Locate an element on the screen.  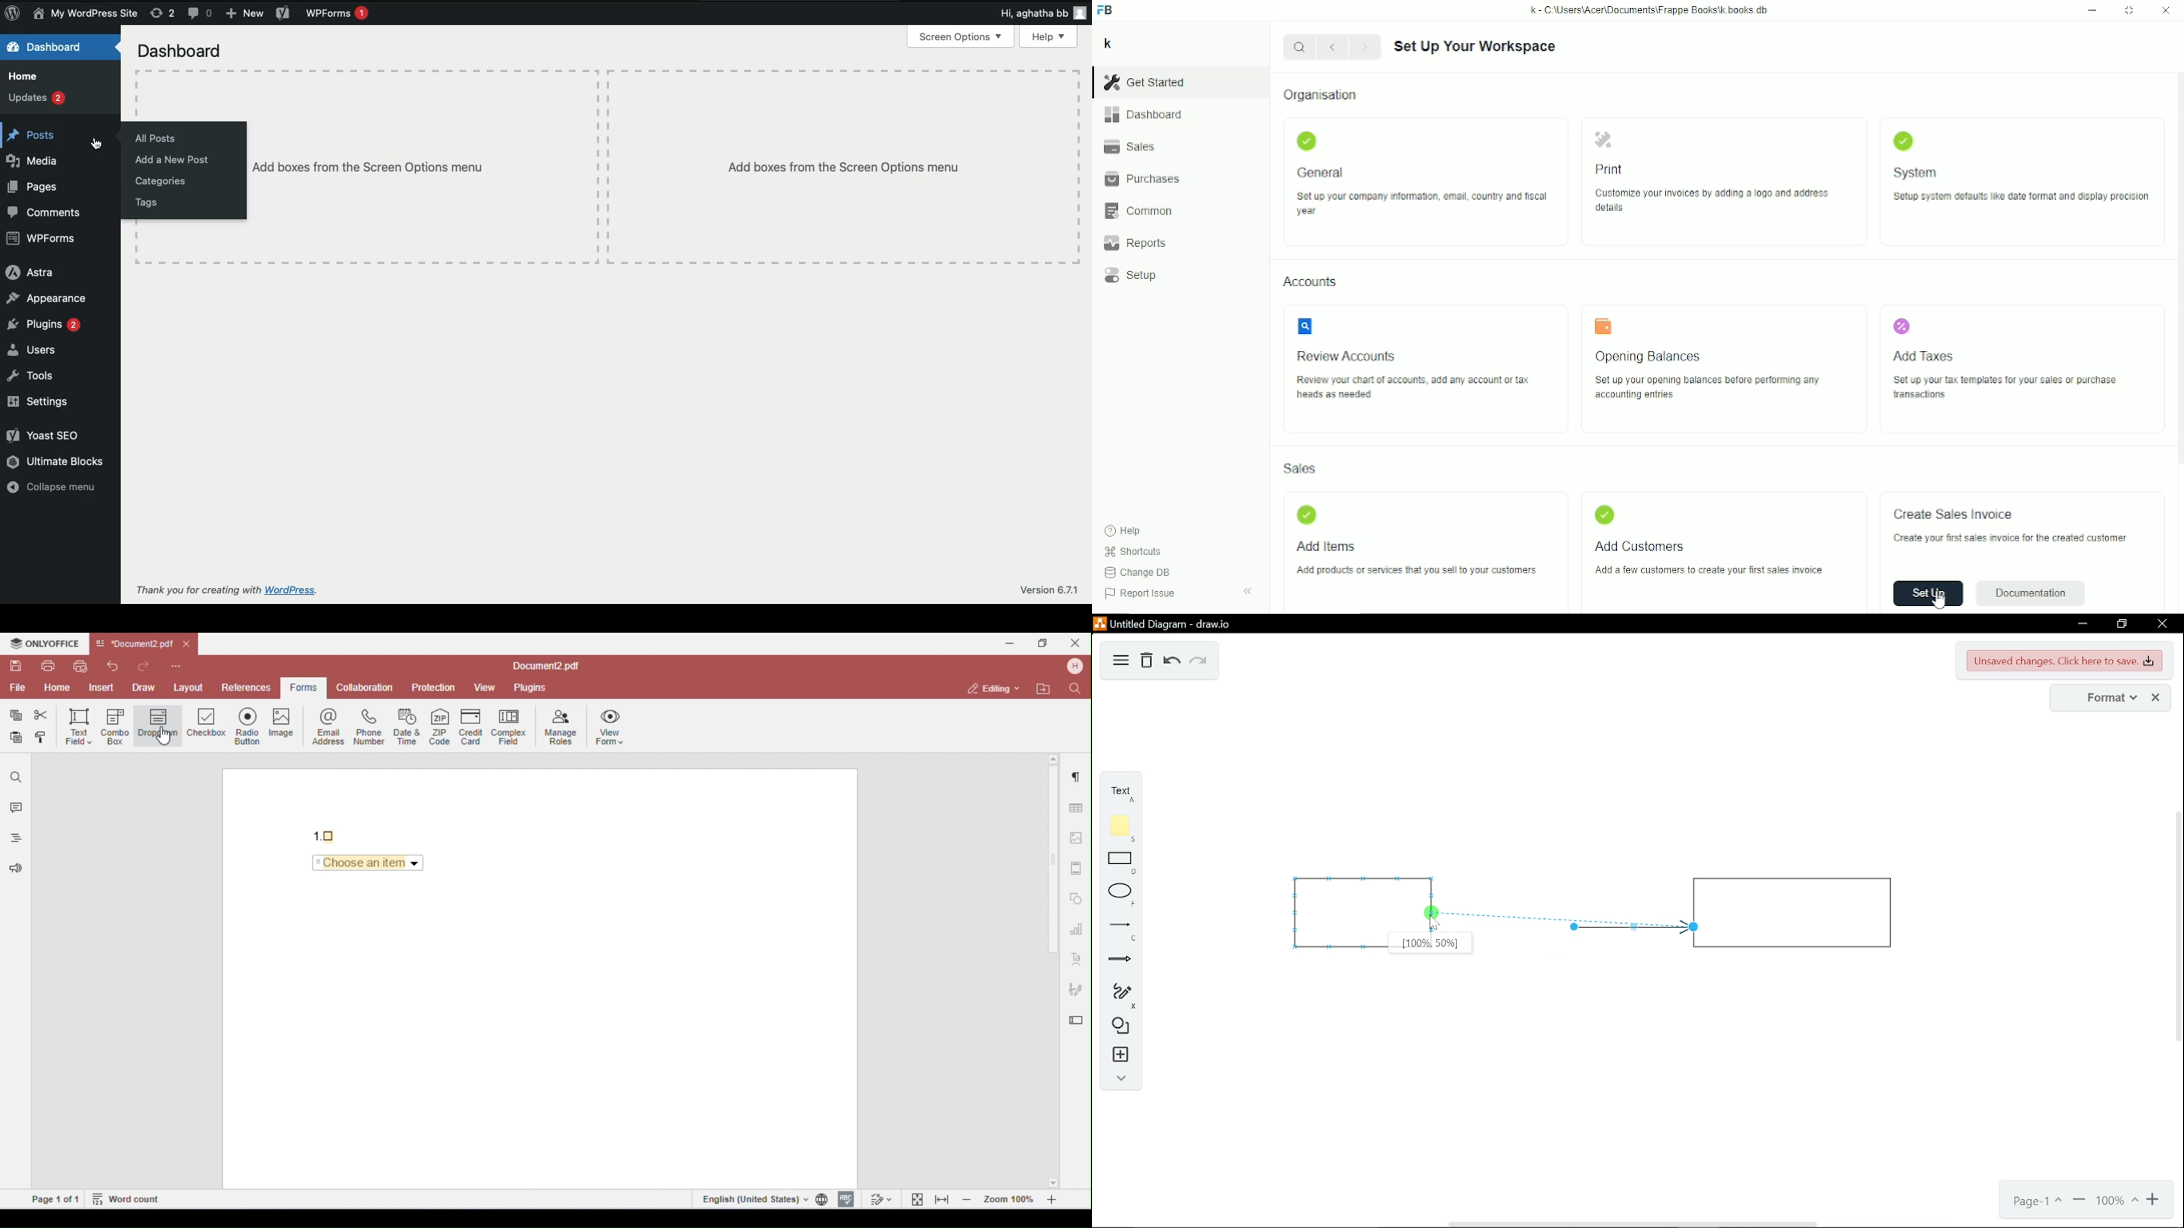
Organization is located at coordinates (1320, 96).